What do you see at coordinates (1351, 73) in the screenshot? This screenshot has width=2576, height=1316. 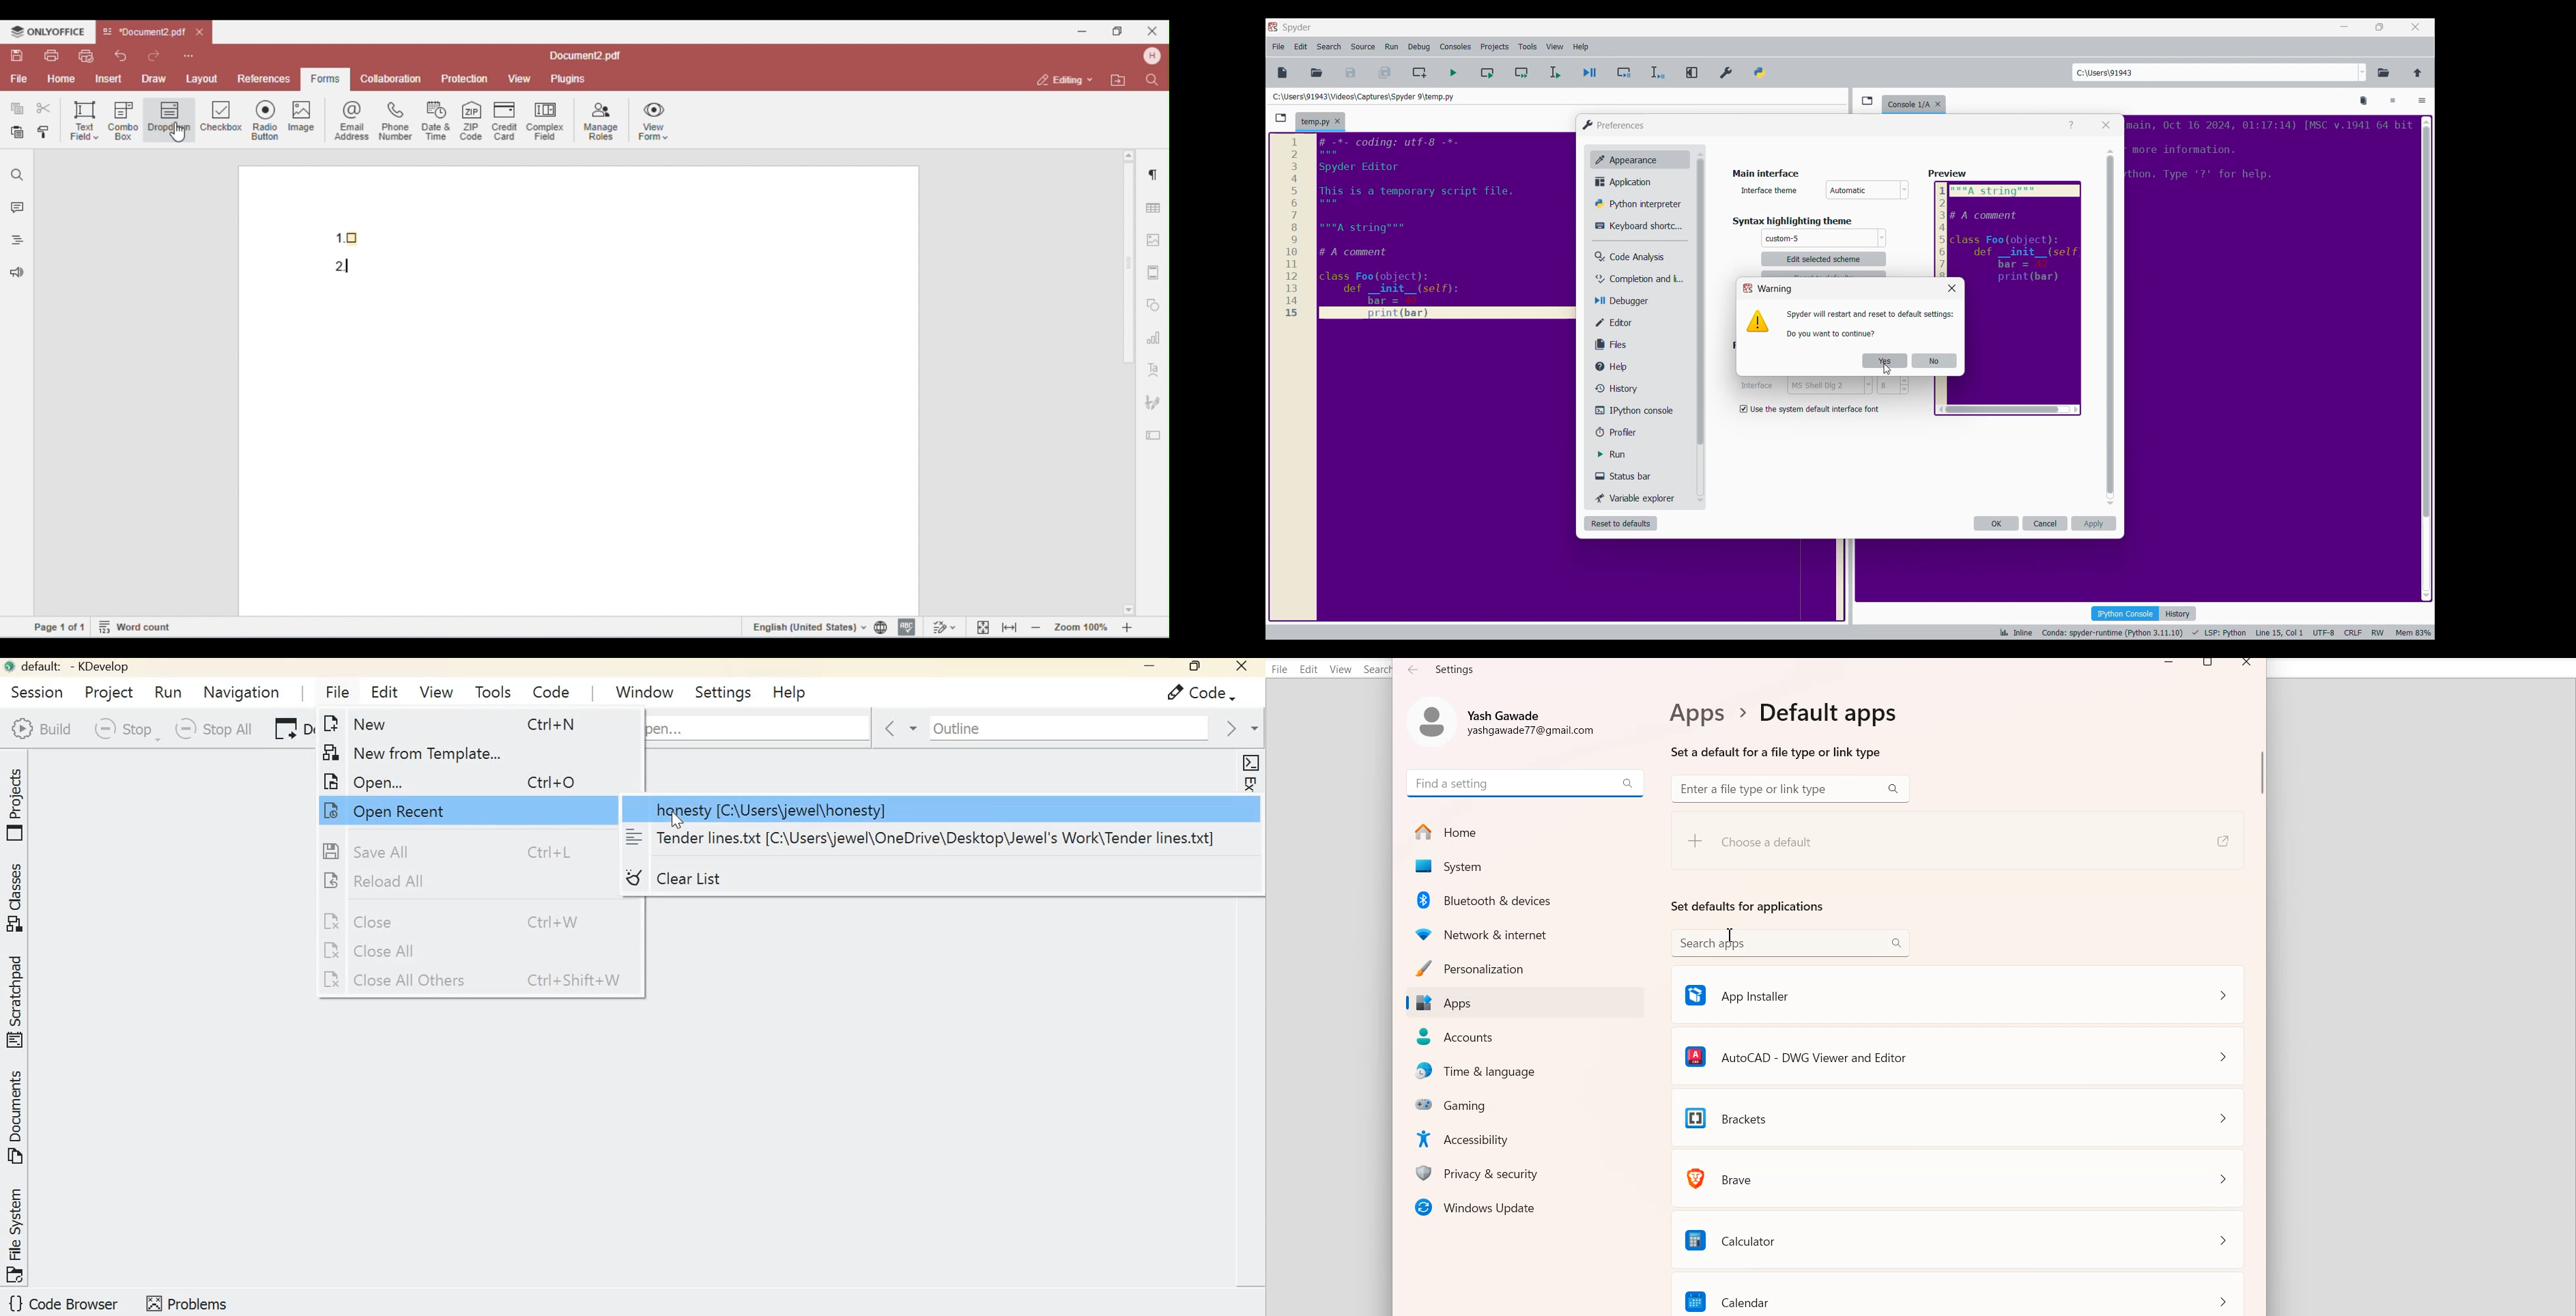 I see `Save` at bounding box center [1351, 73].